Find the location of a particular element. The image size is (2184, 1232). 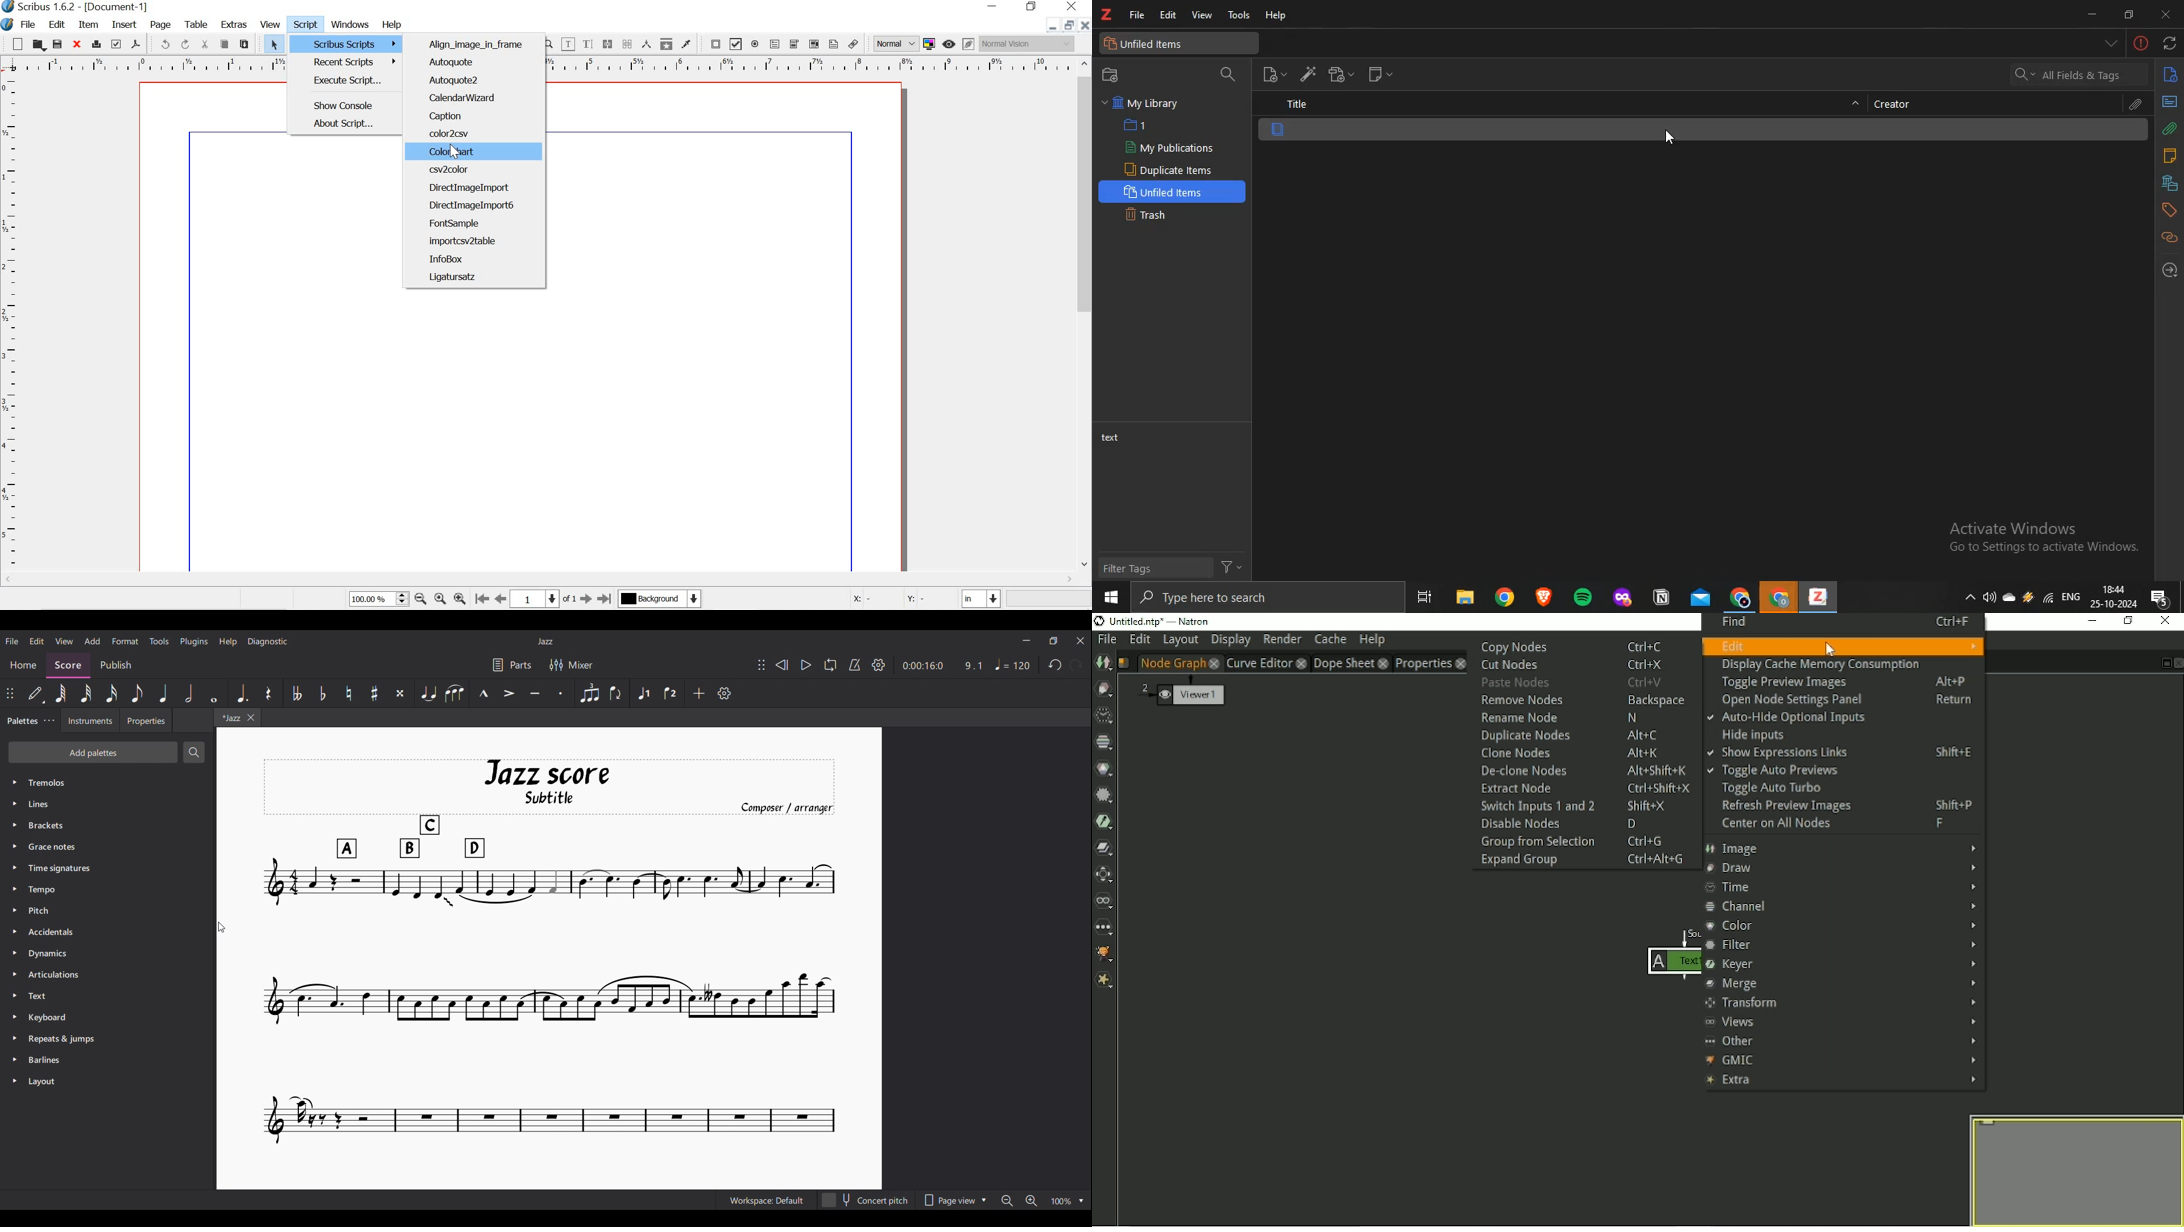

app is located at coordinates (1658, 597).